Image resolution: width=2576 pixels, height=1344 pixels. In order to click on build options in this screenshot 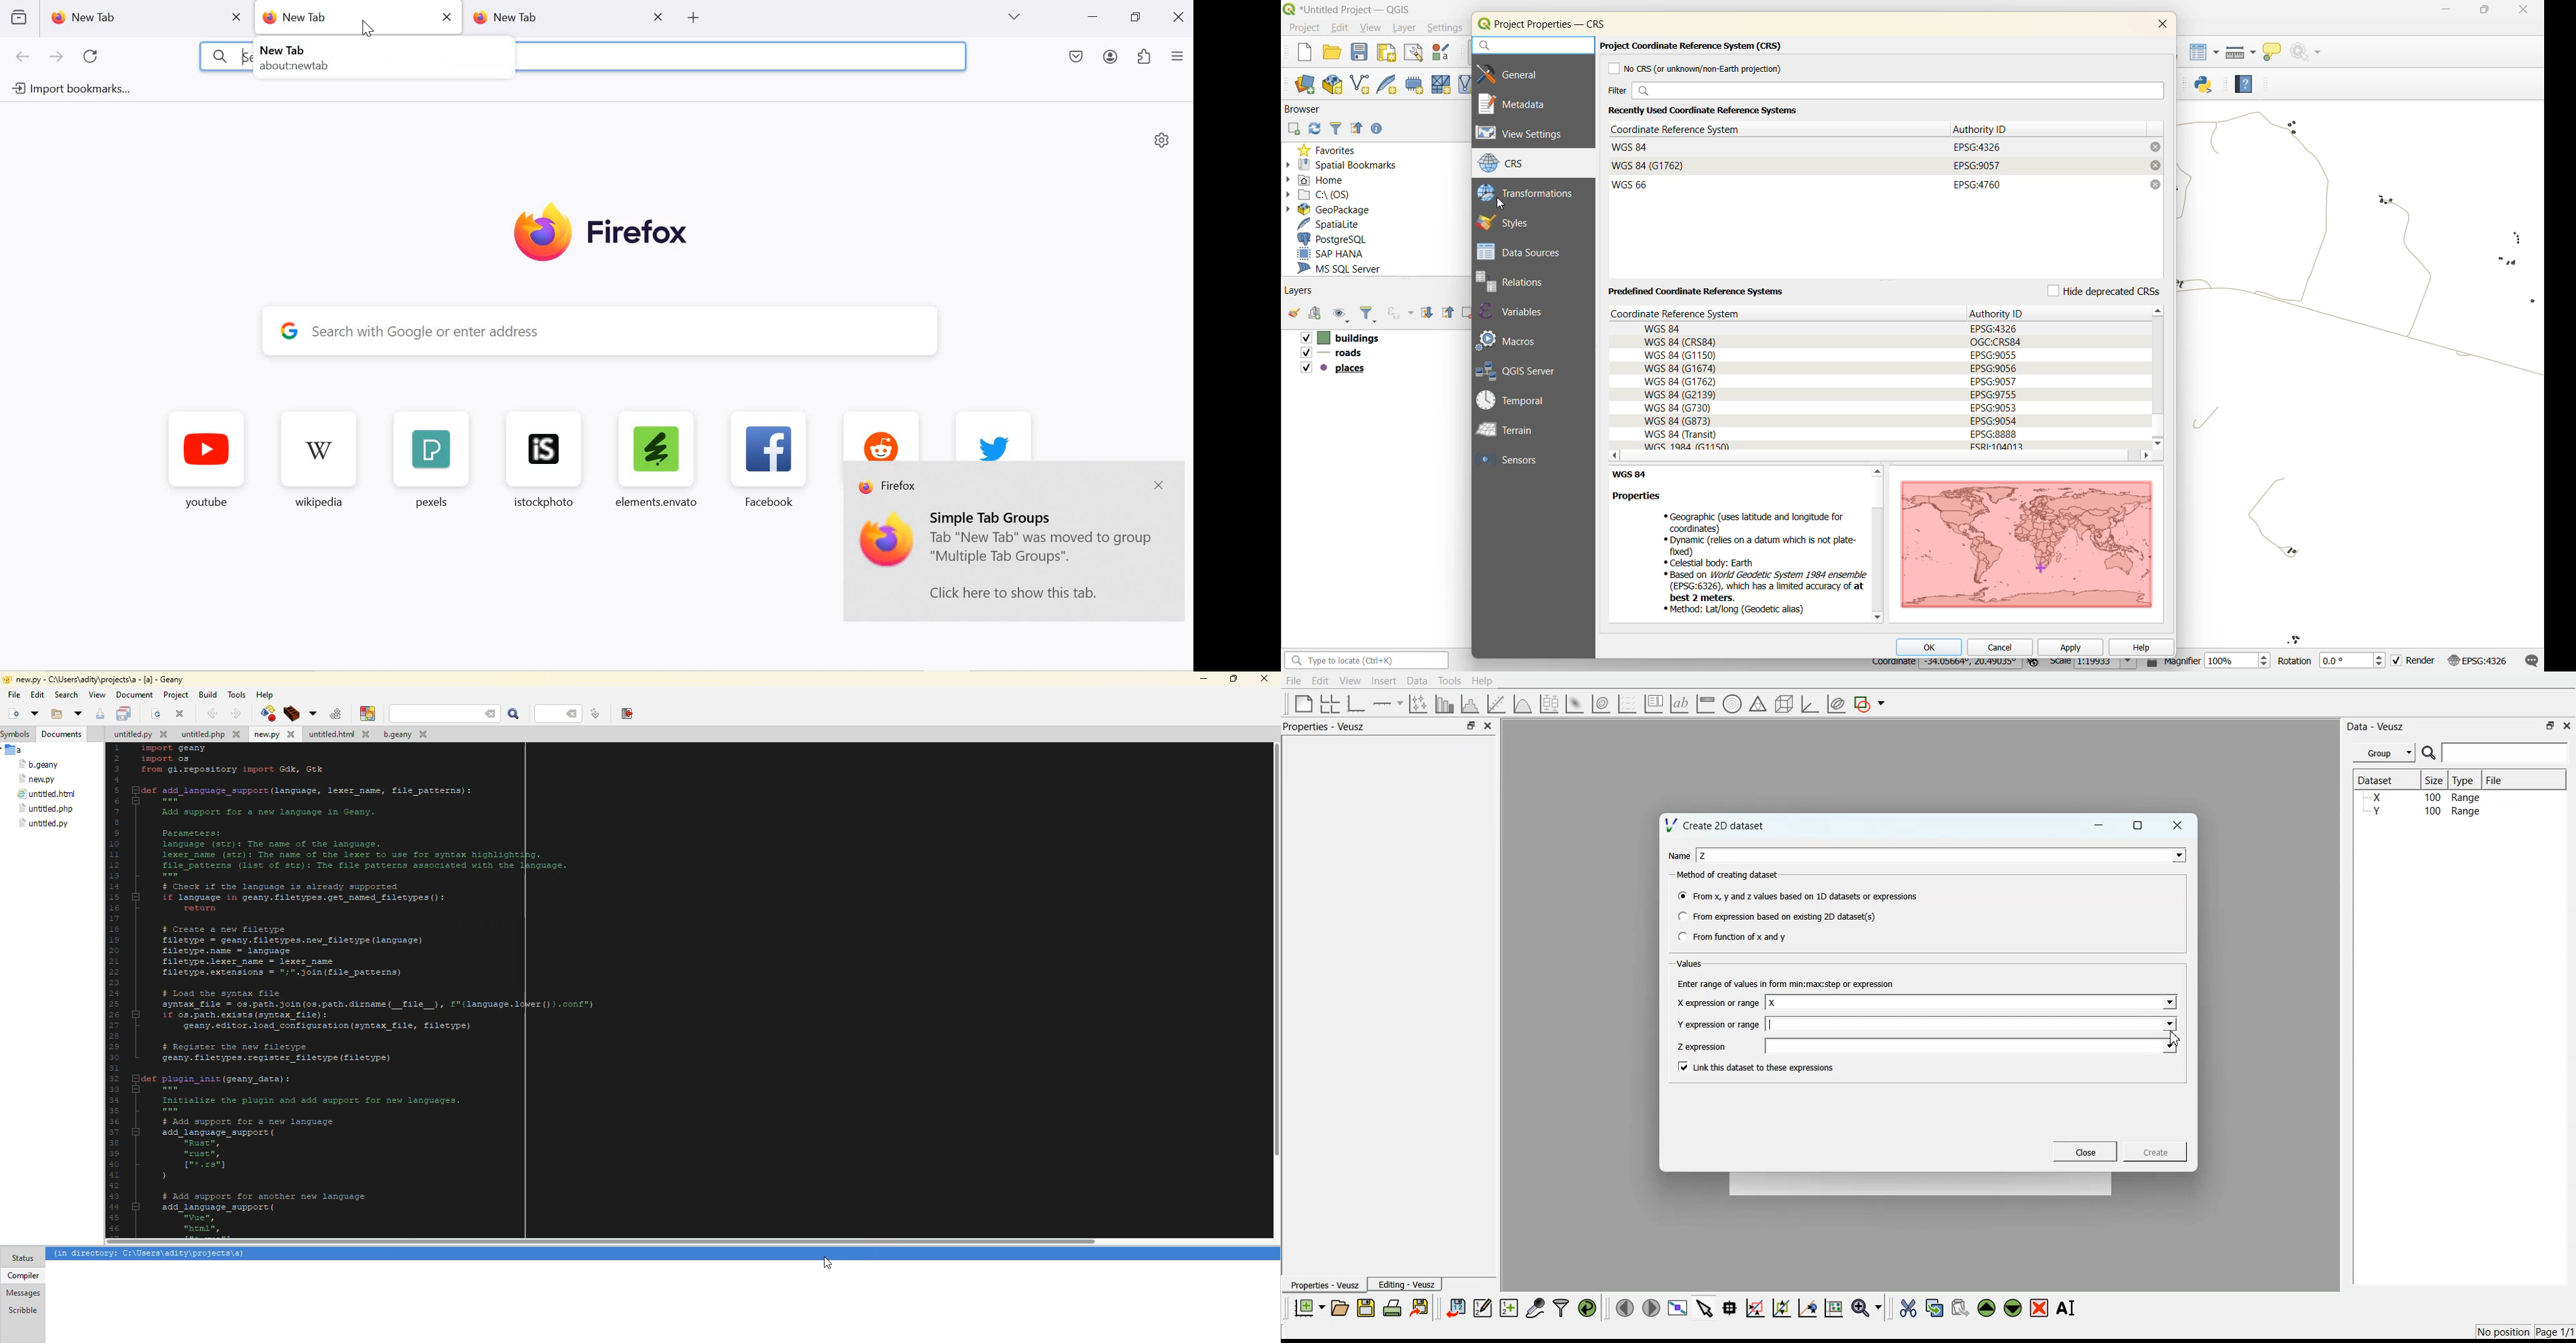, I will do `click(311, 714)`.